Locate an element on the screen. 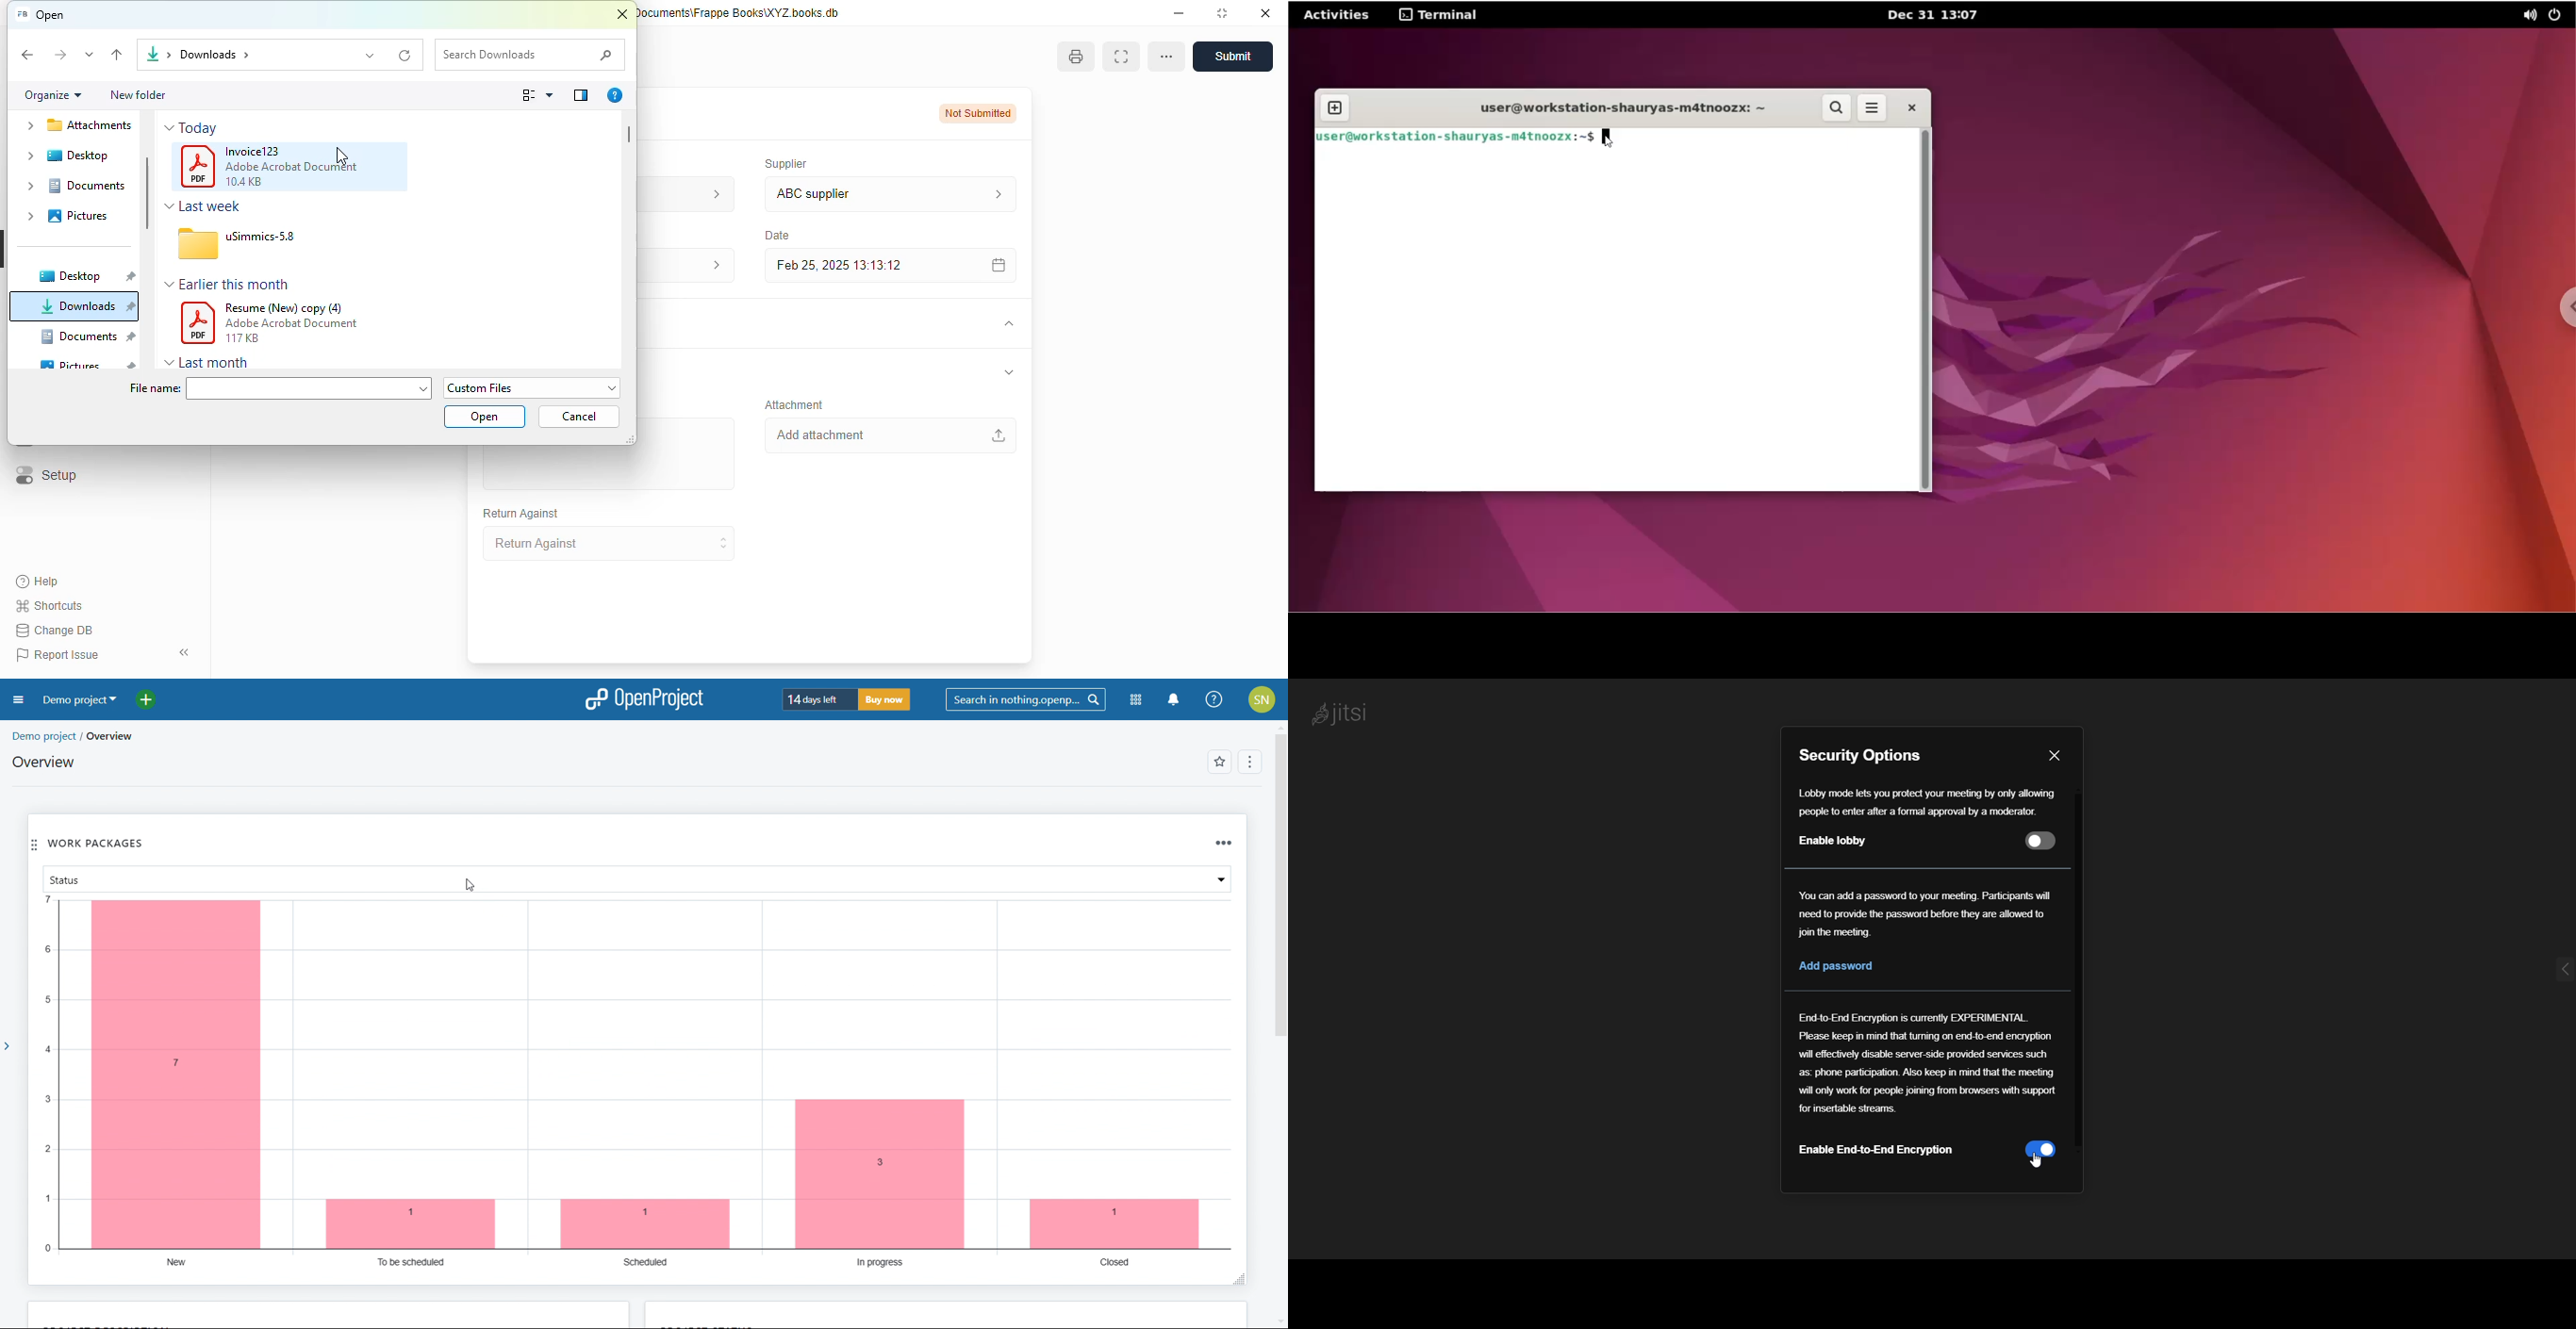  options is located at coordinates (1250, 762).